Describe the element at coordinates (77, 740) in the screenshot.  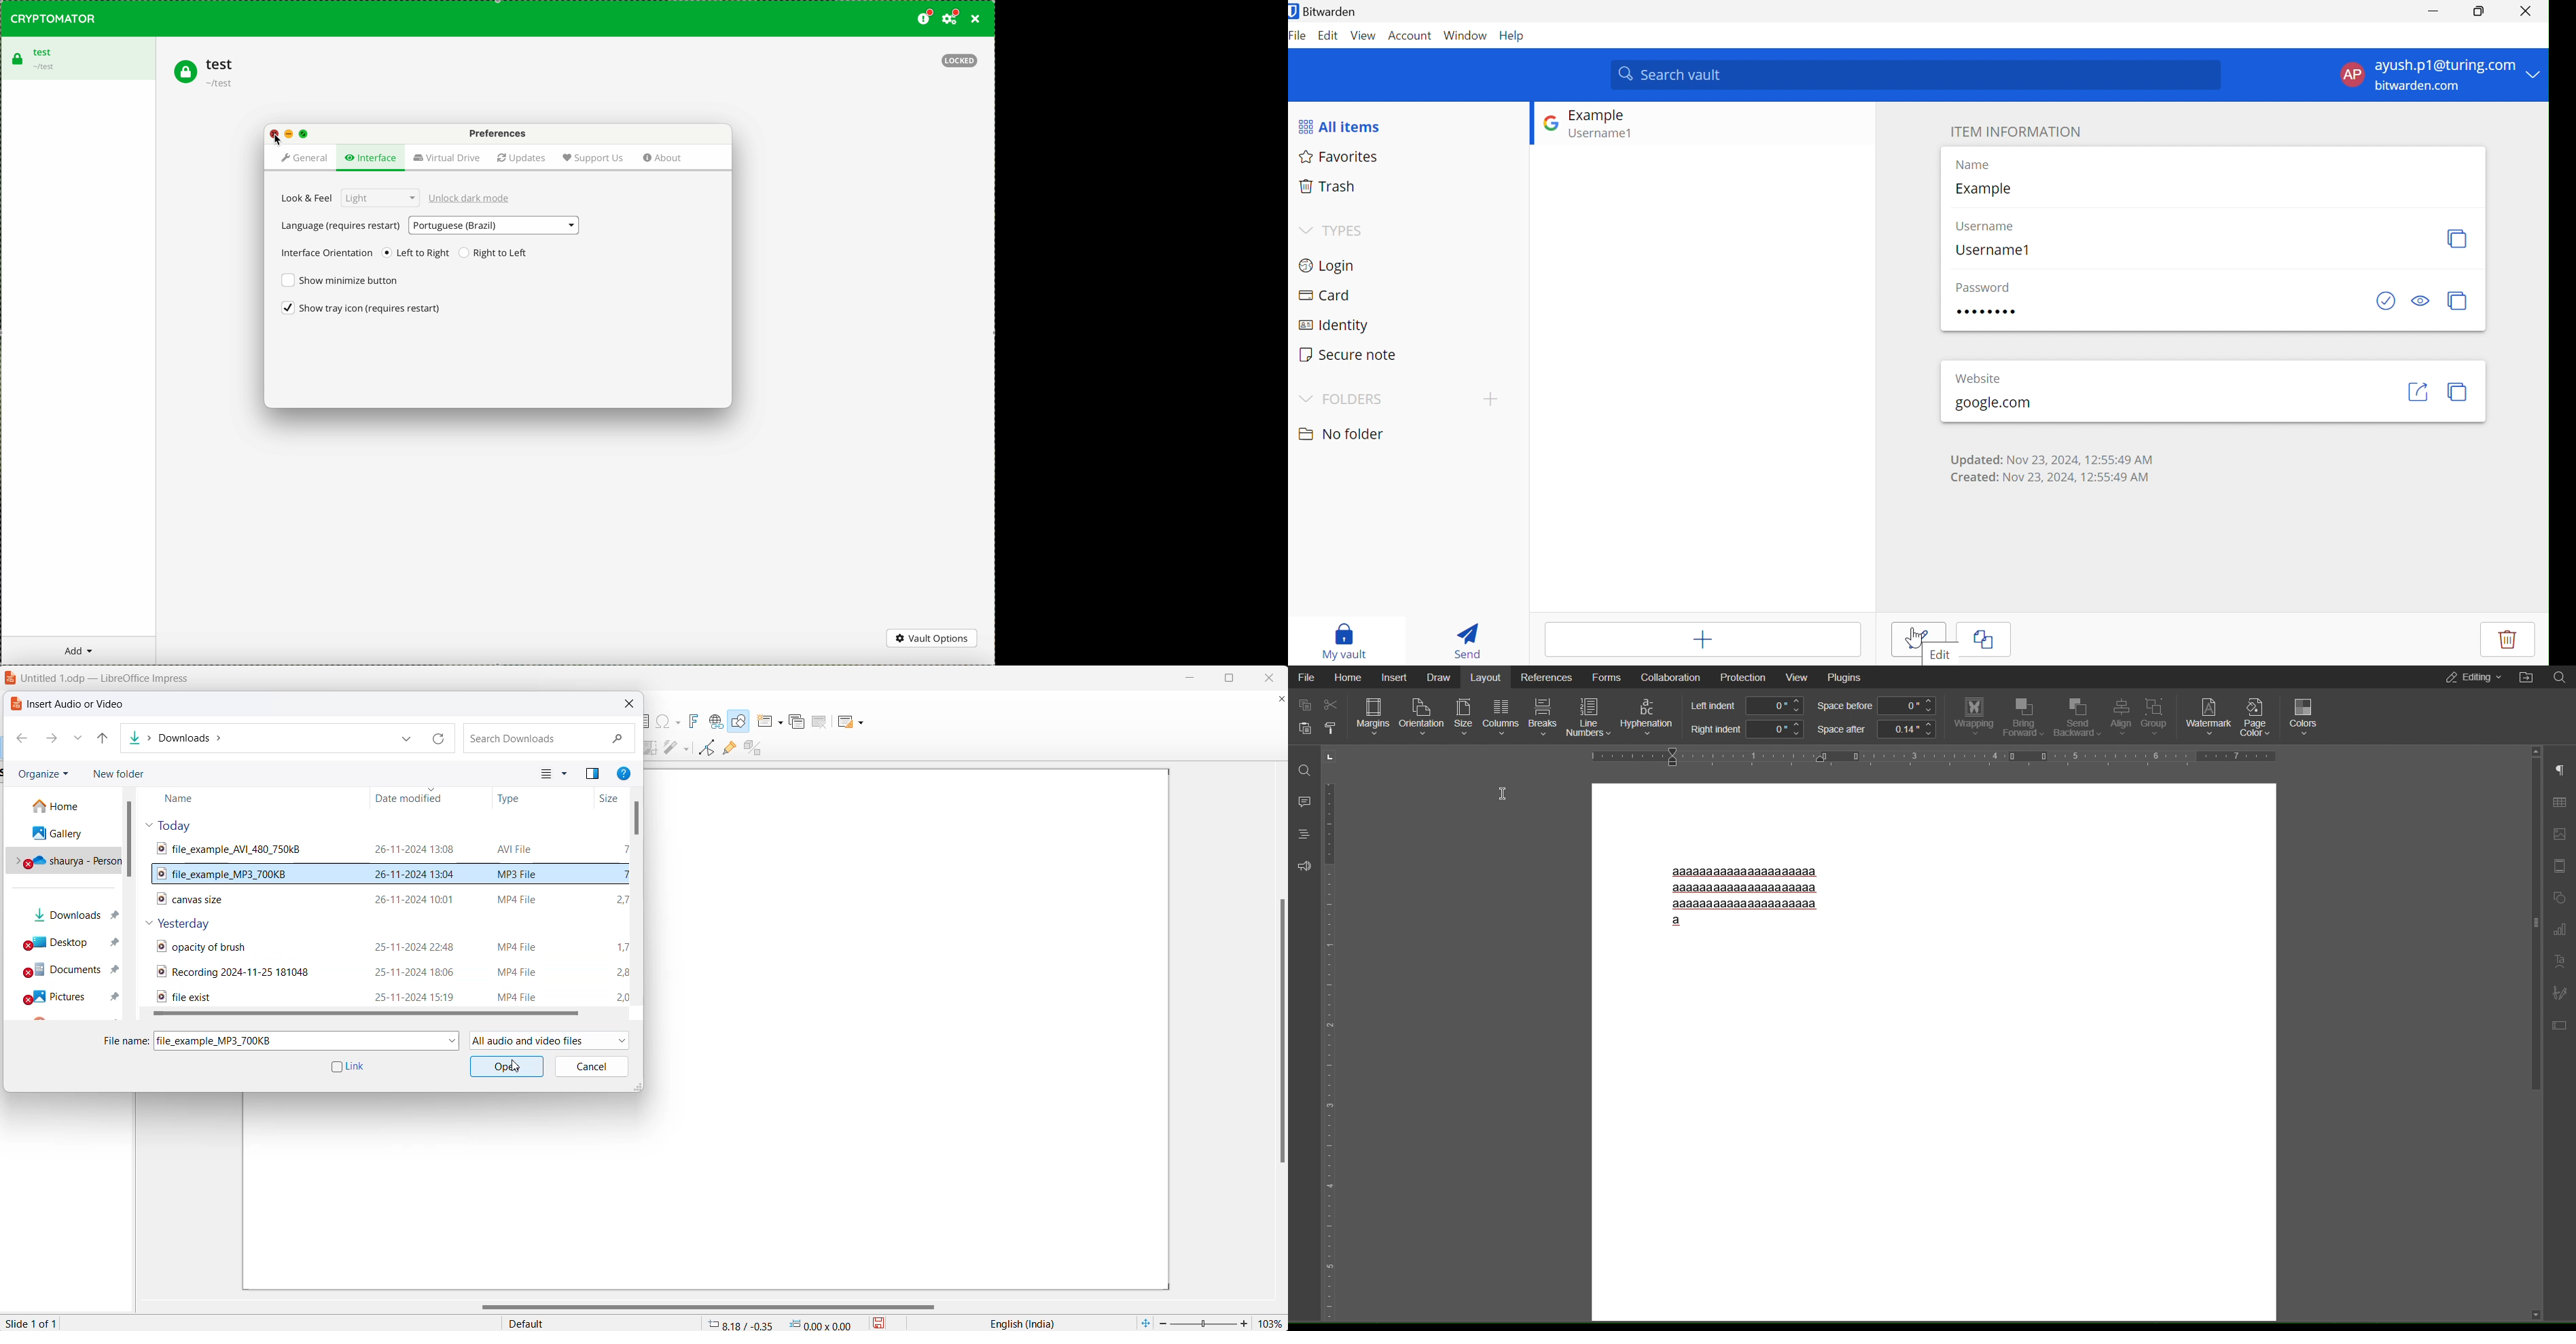
I see `recent locations` at that location.